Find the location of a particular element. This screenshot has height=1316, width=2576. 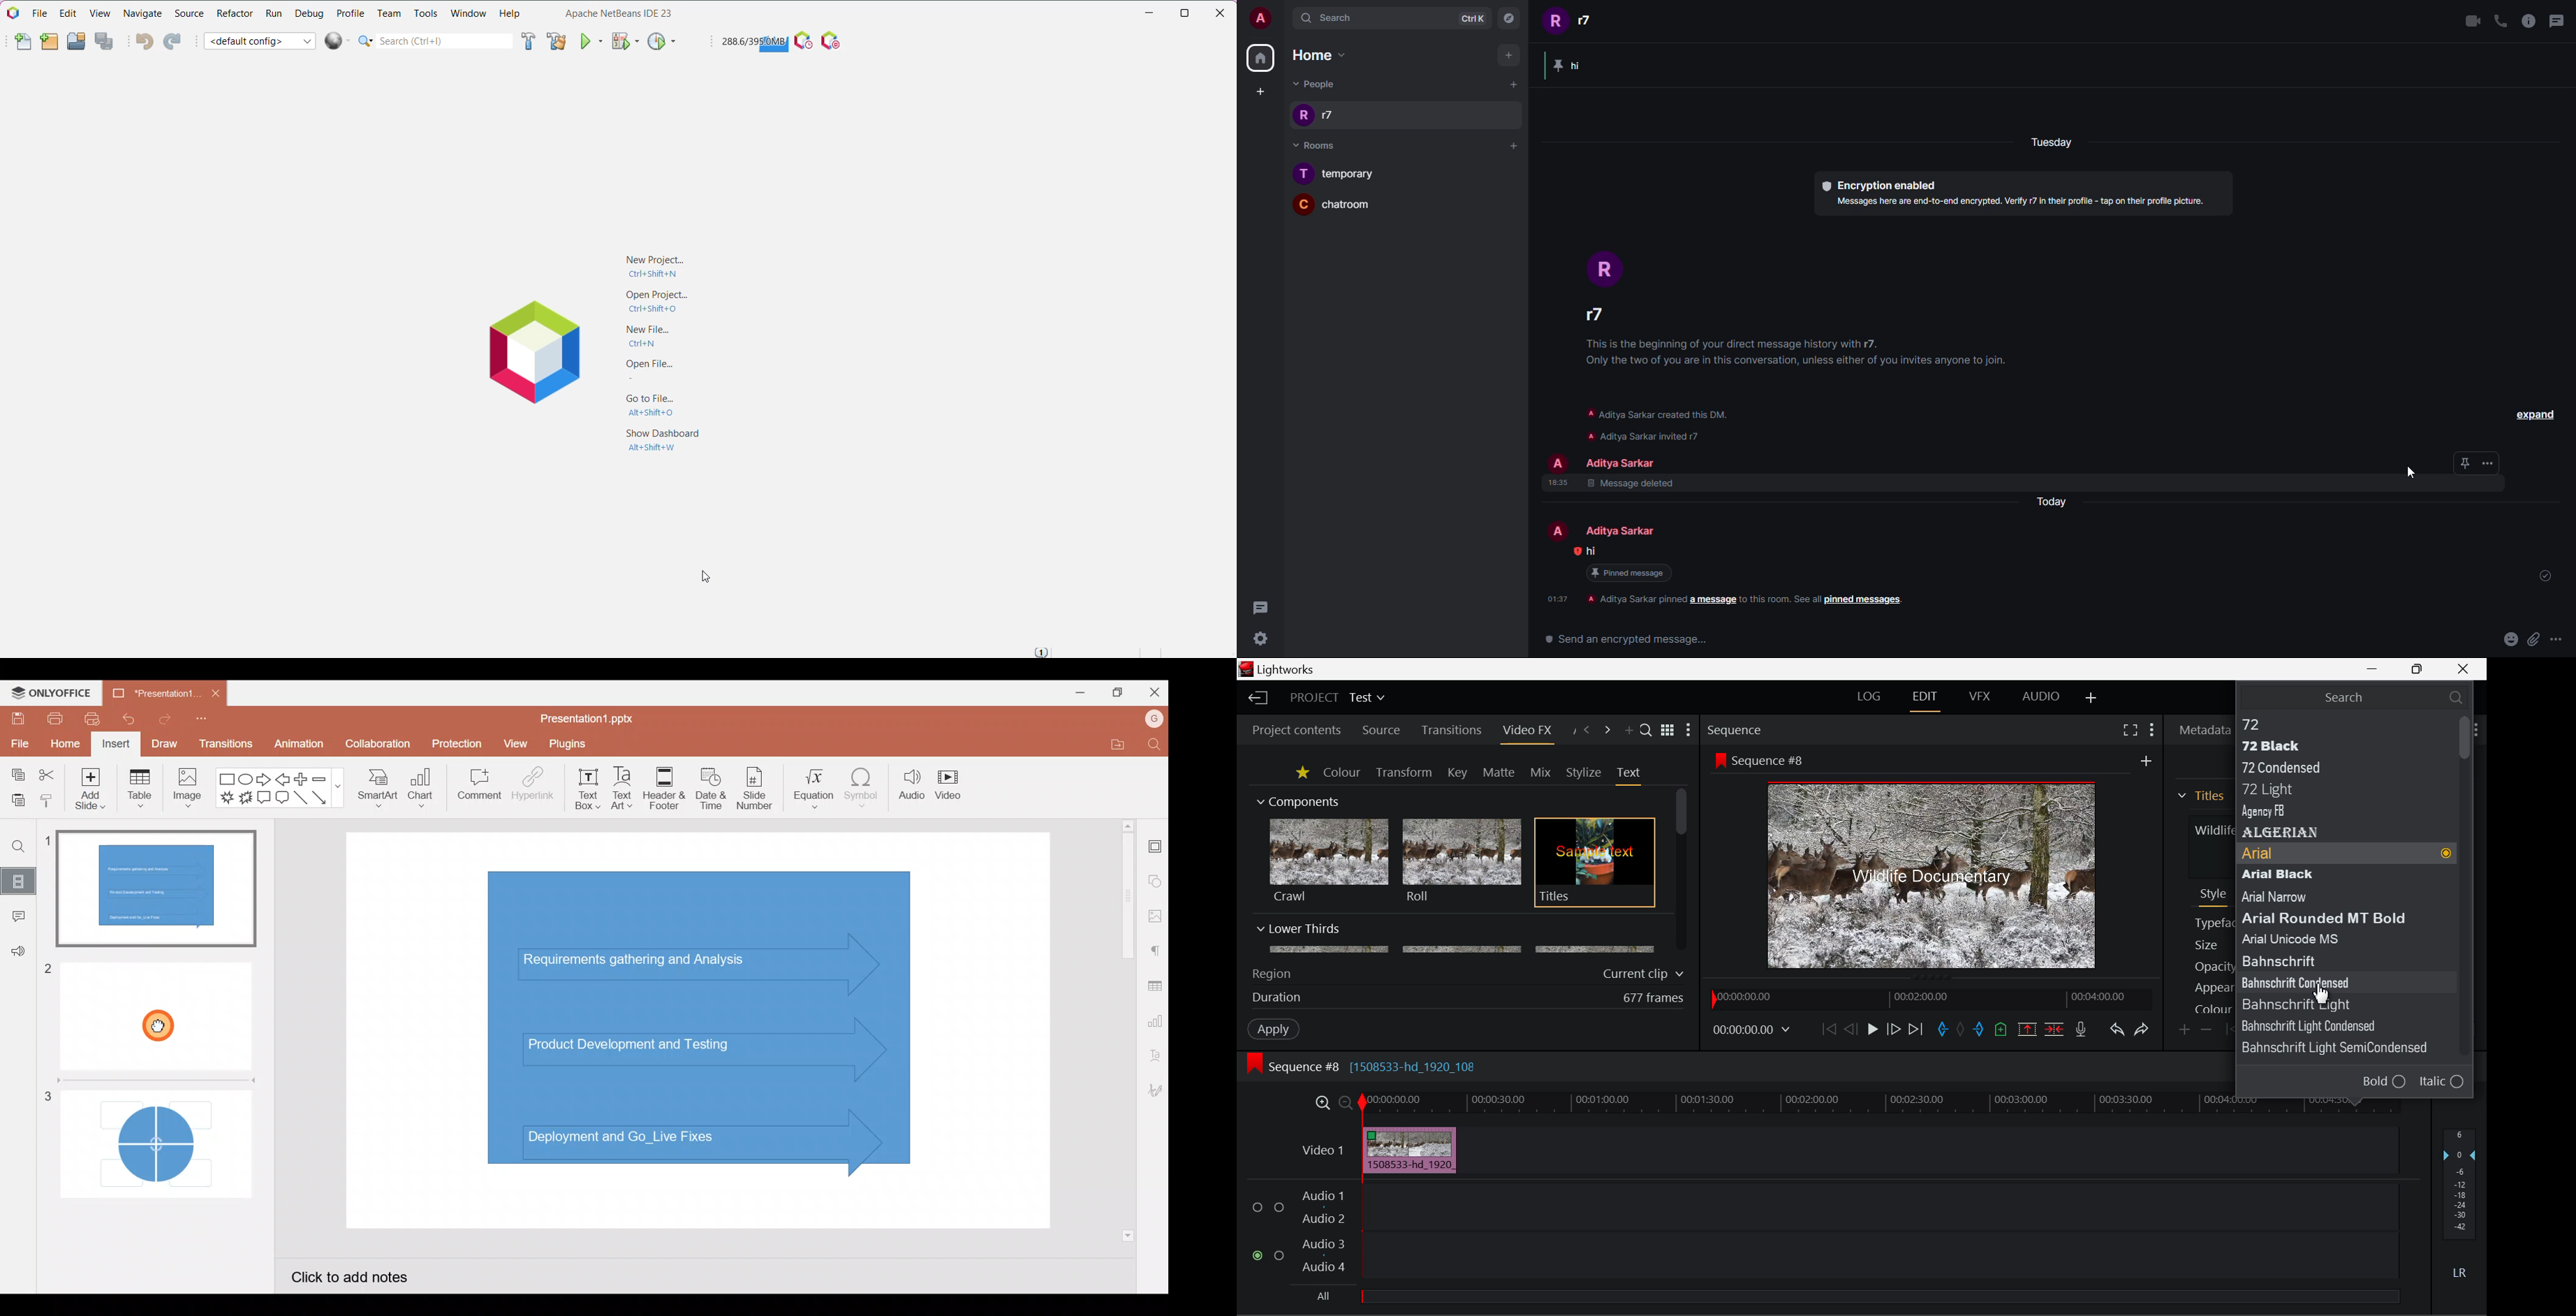

Record Voiceover is located at coordinates (2081, 1032).